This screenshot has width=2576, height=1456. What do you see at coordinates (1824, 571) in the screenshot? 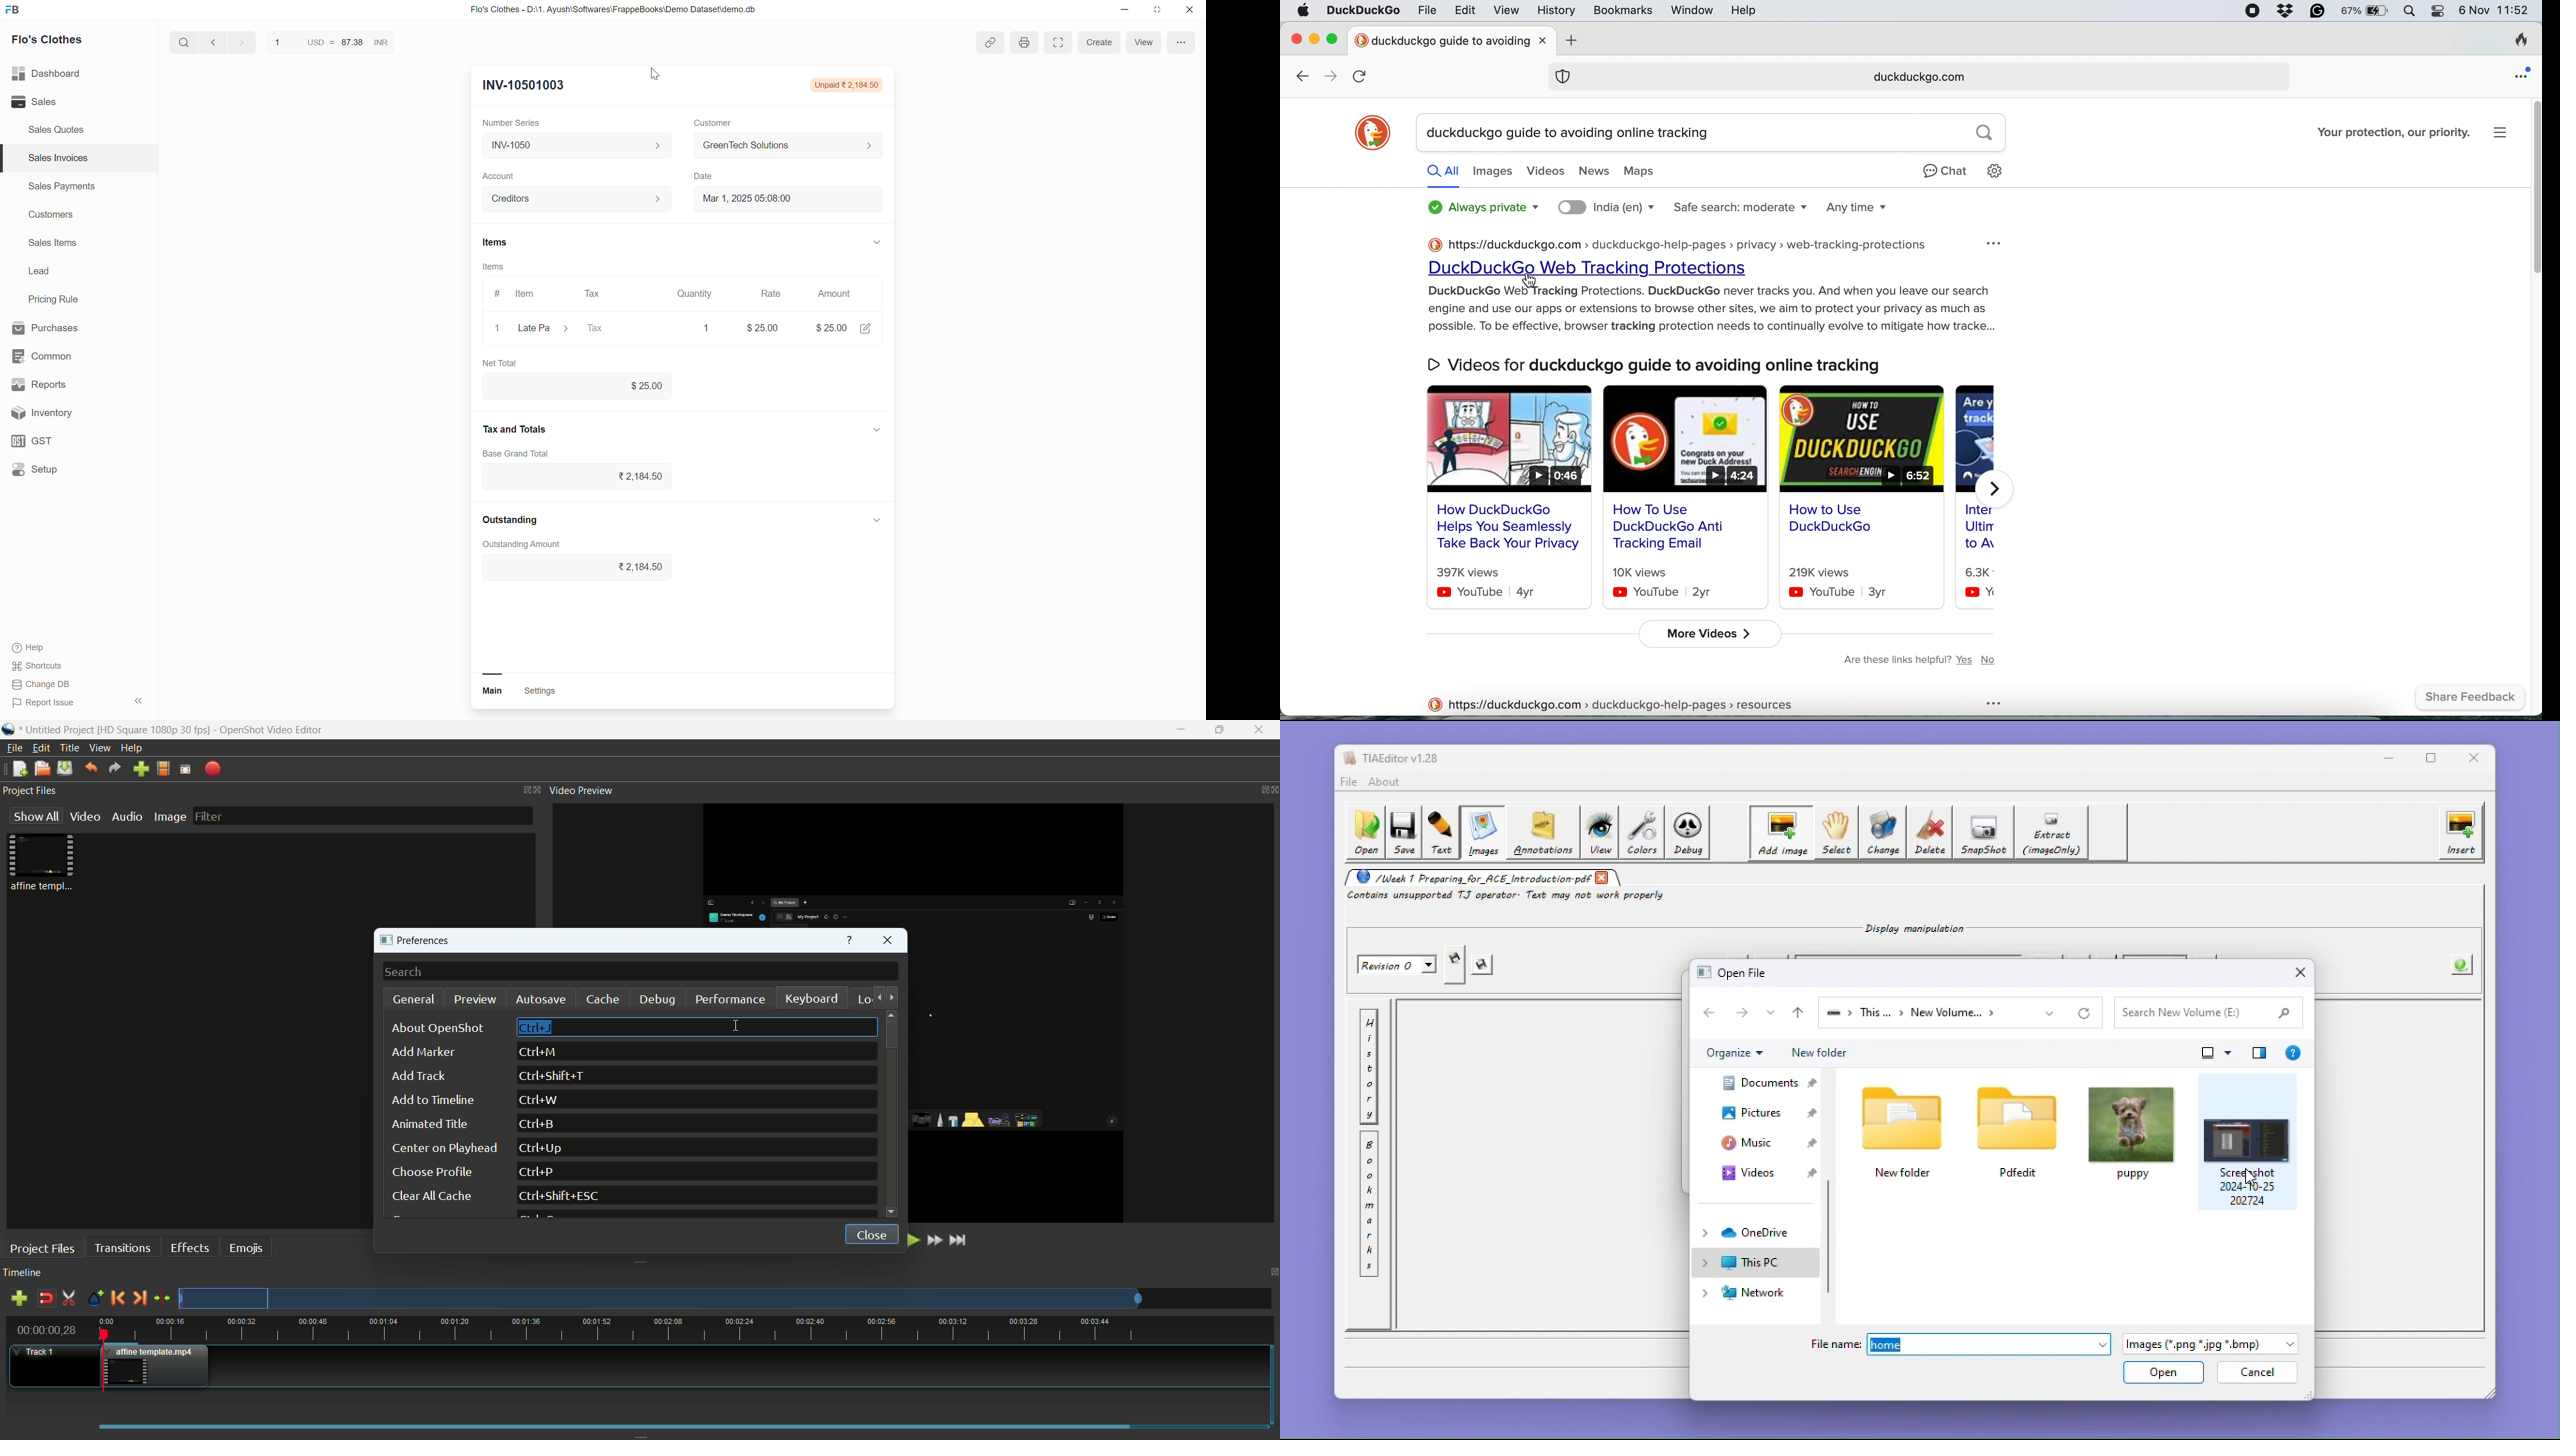
I see `219k views` at bounding box center [1824, 571].